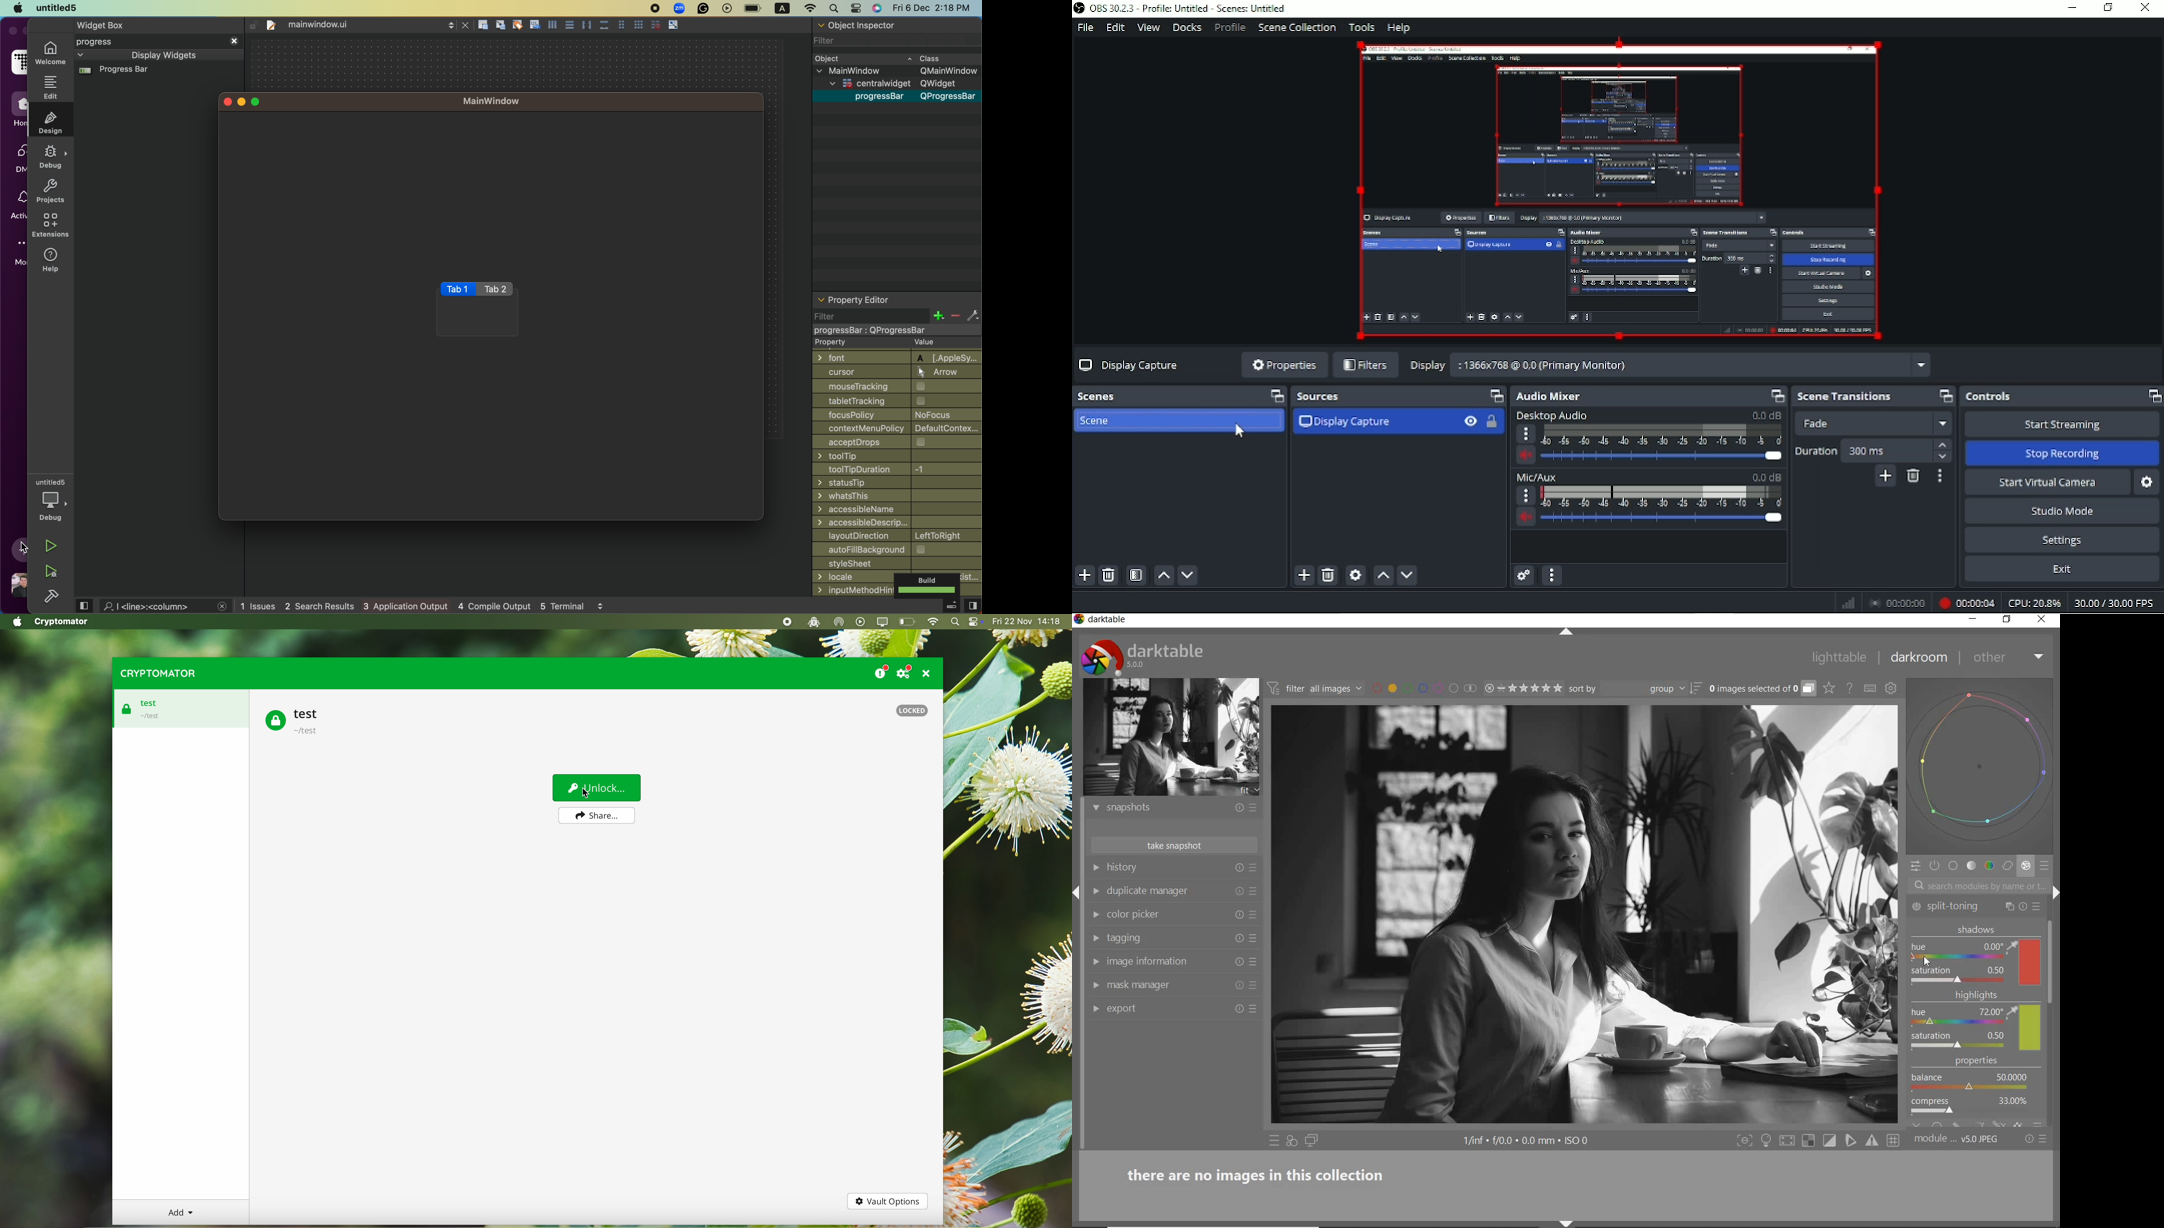 Image resolution: width=2184 pixels, height=1232 pixels. I want to click on Transition properties, so click(1940, 476).